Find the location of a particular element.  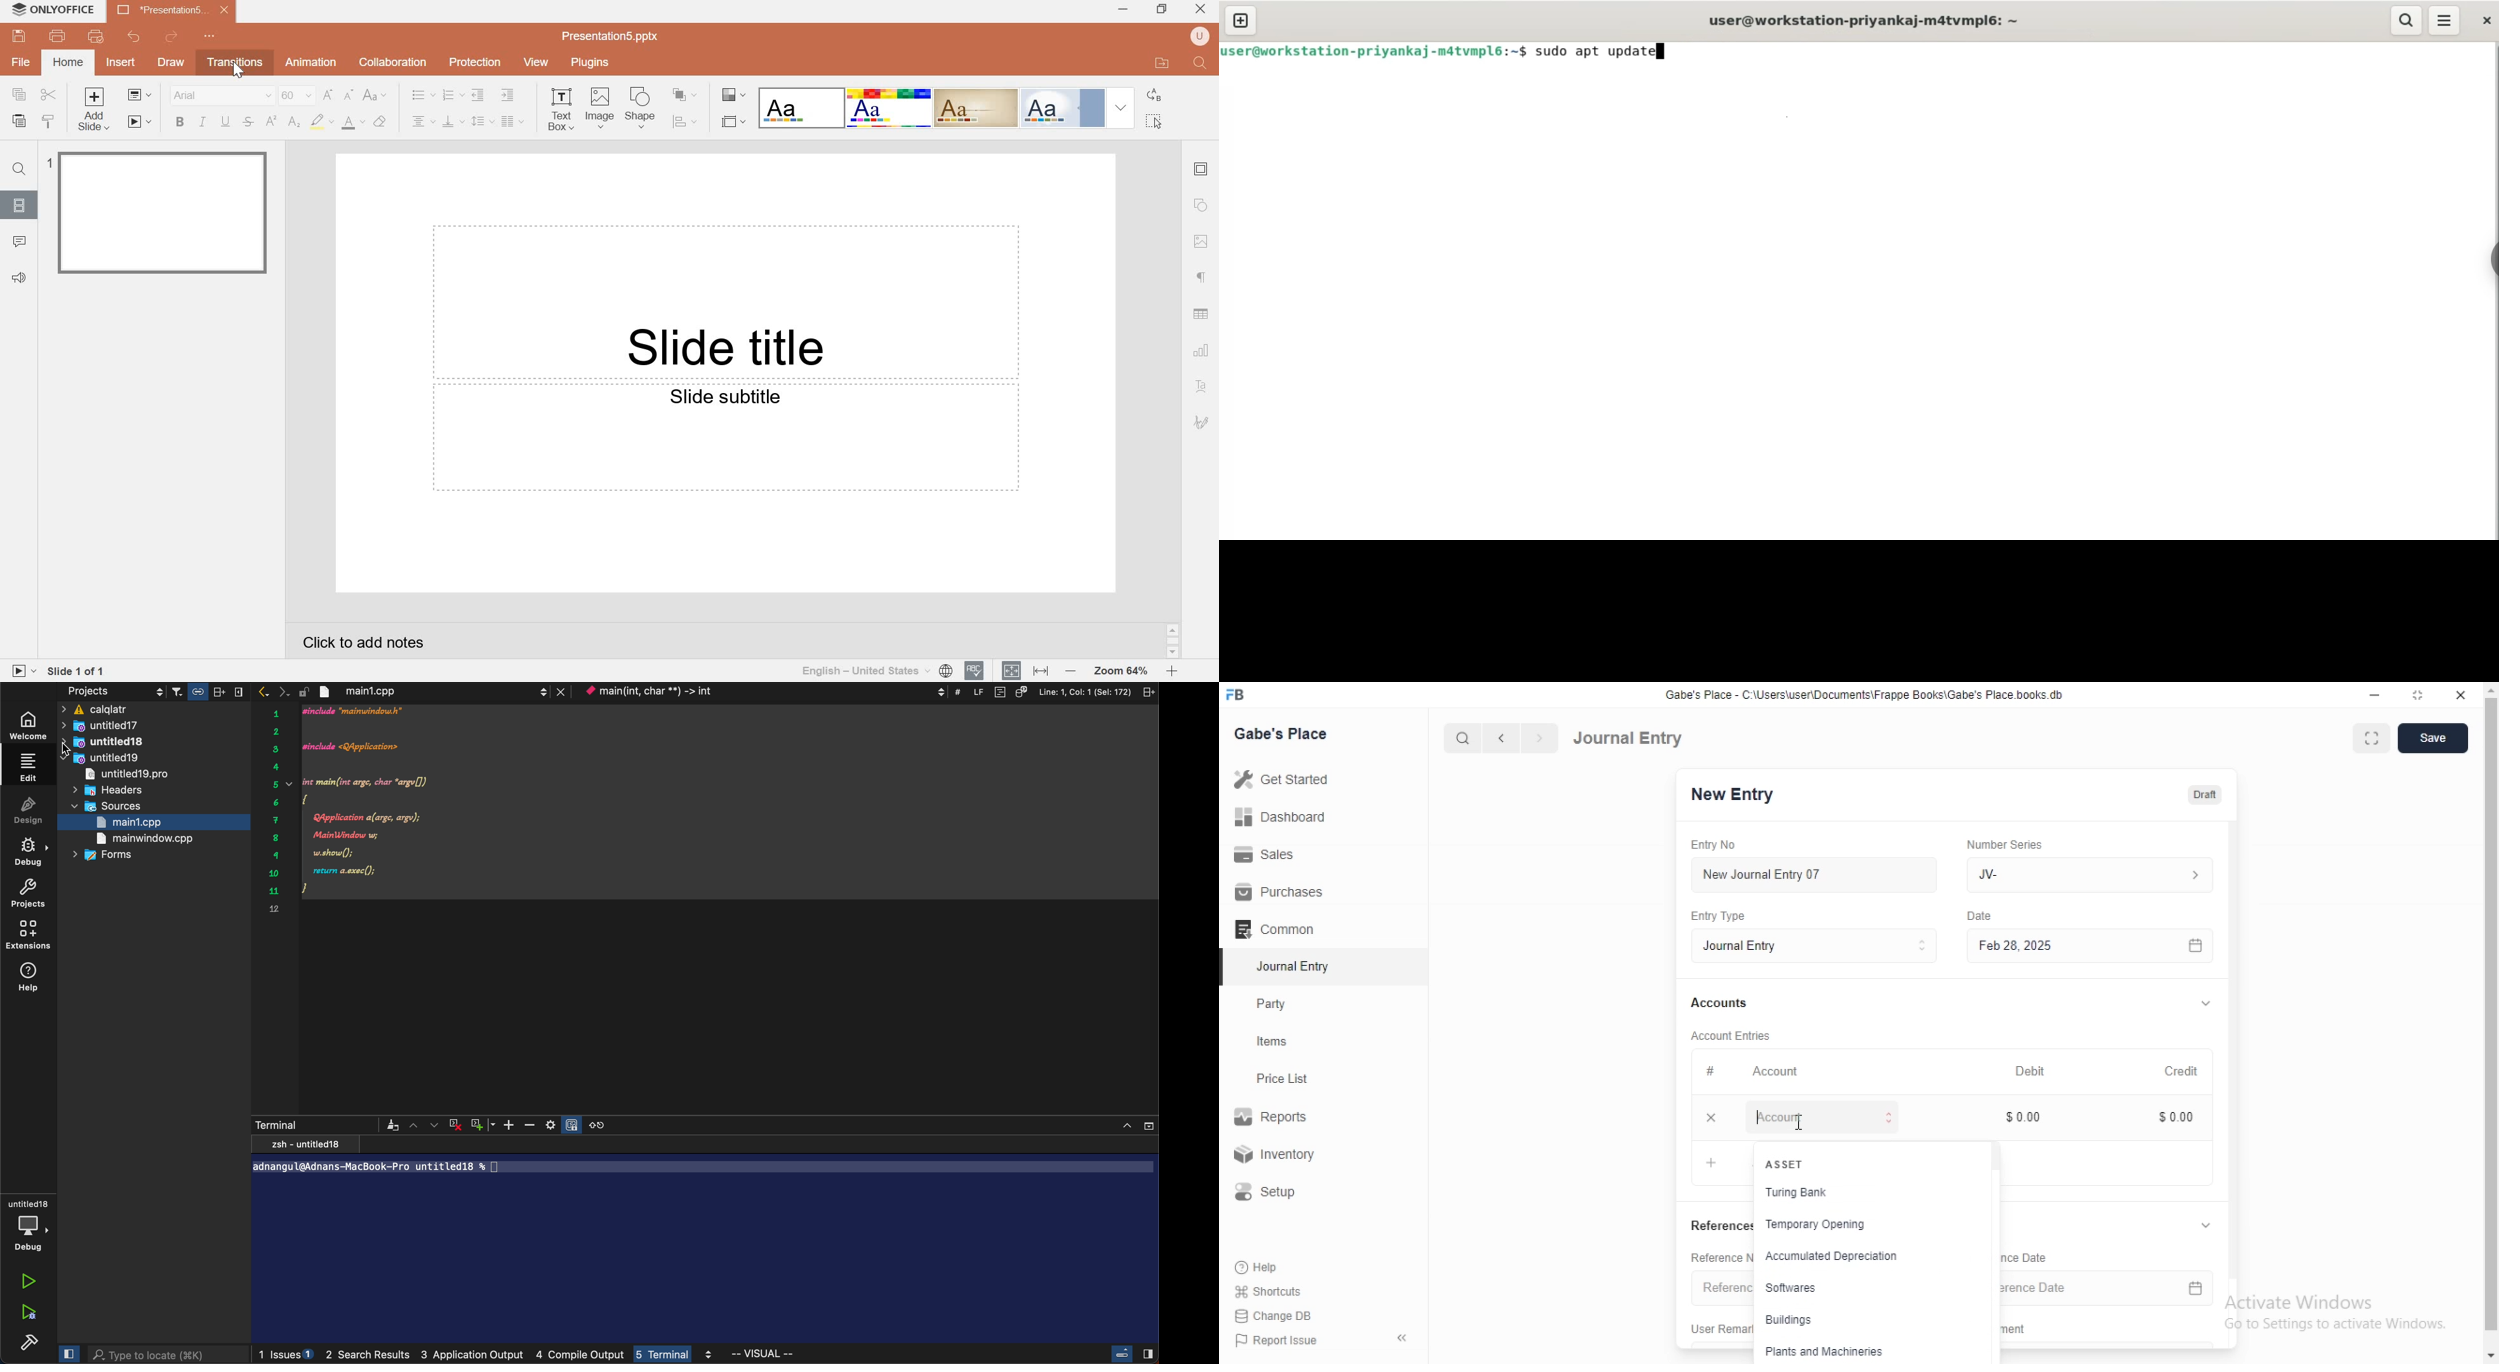

design is located at coordinates (30, 813).